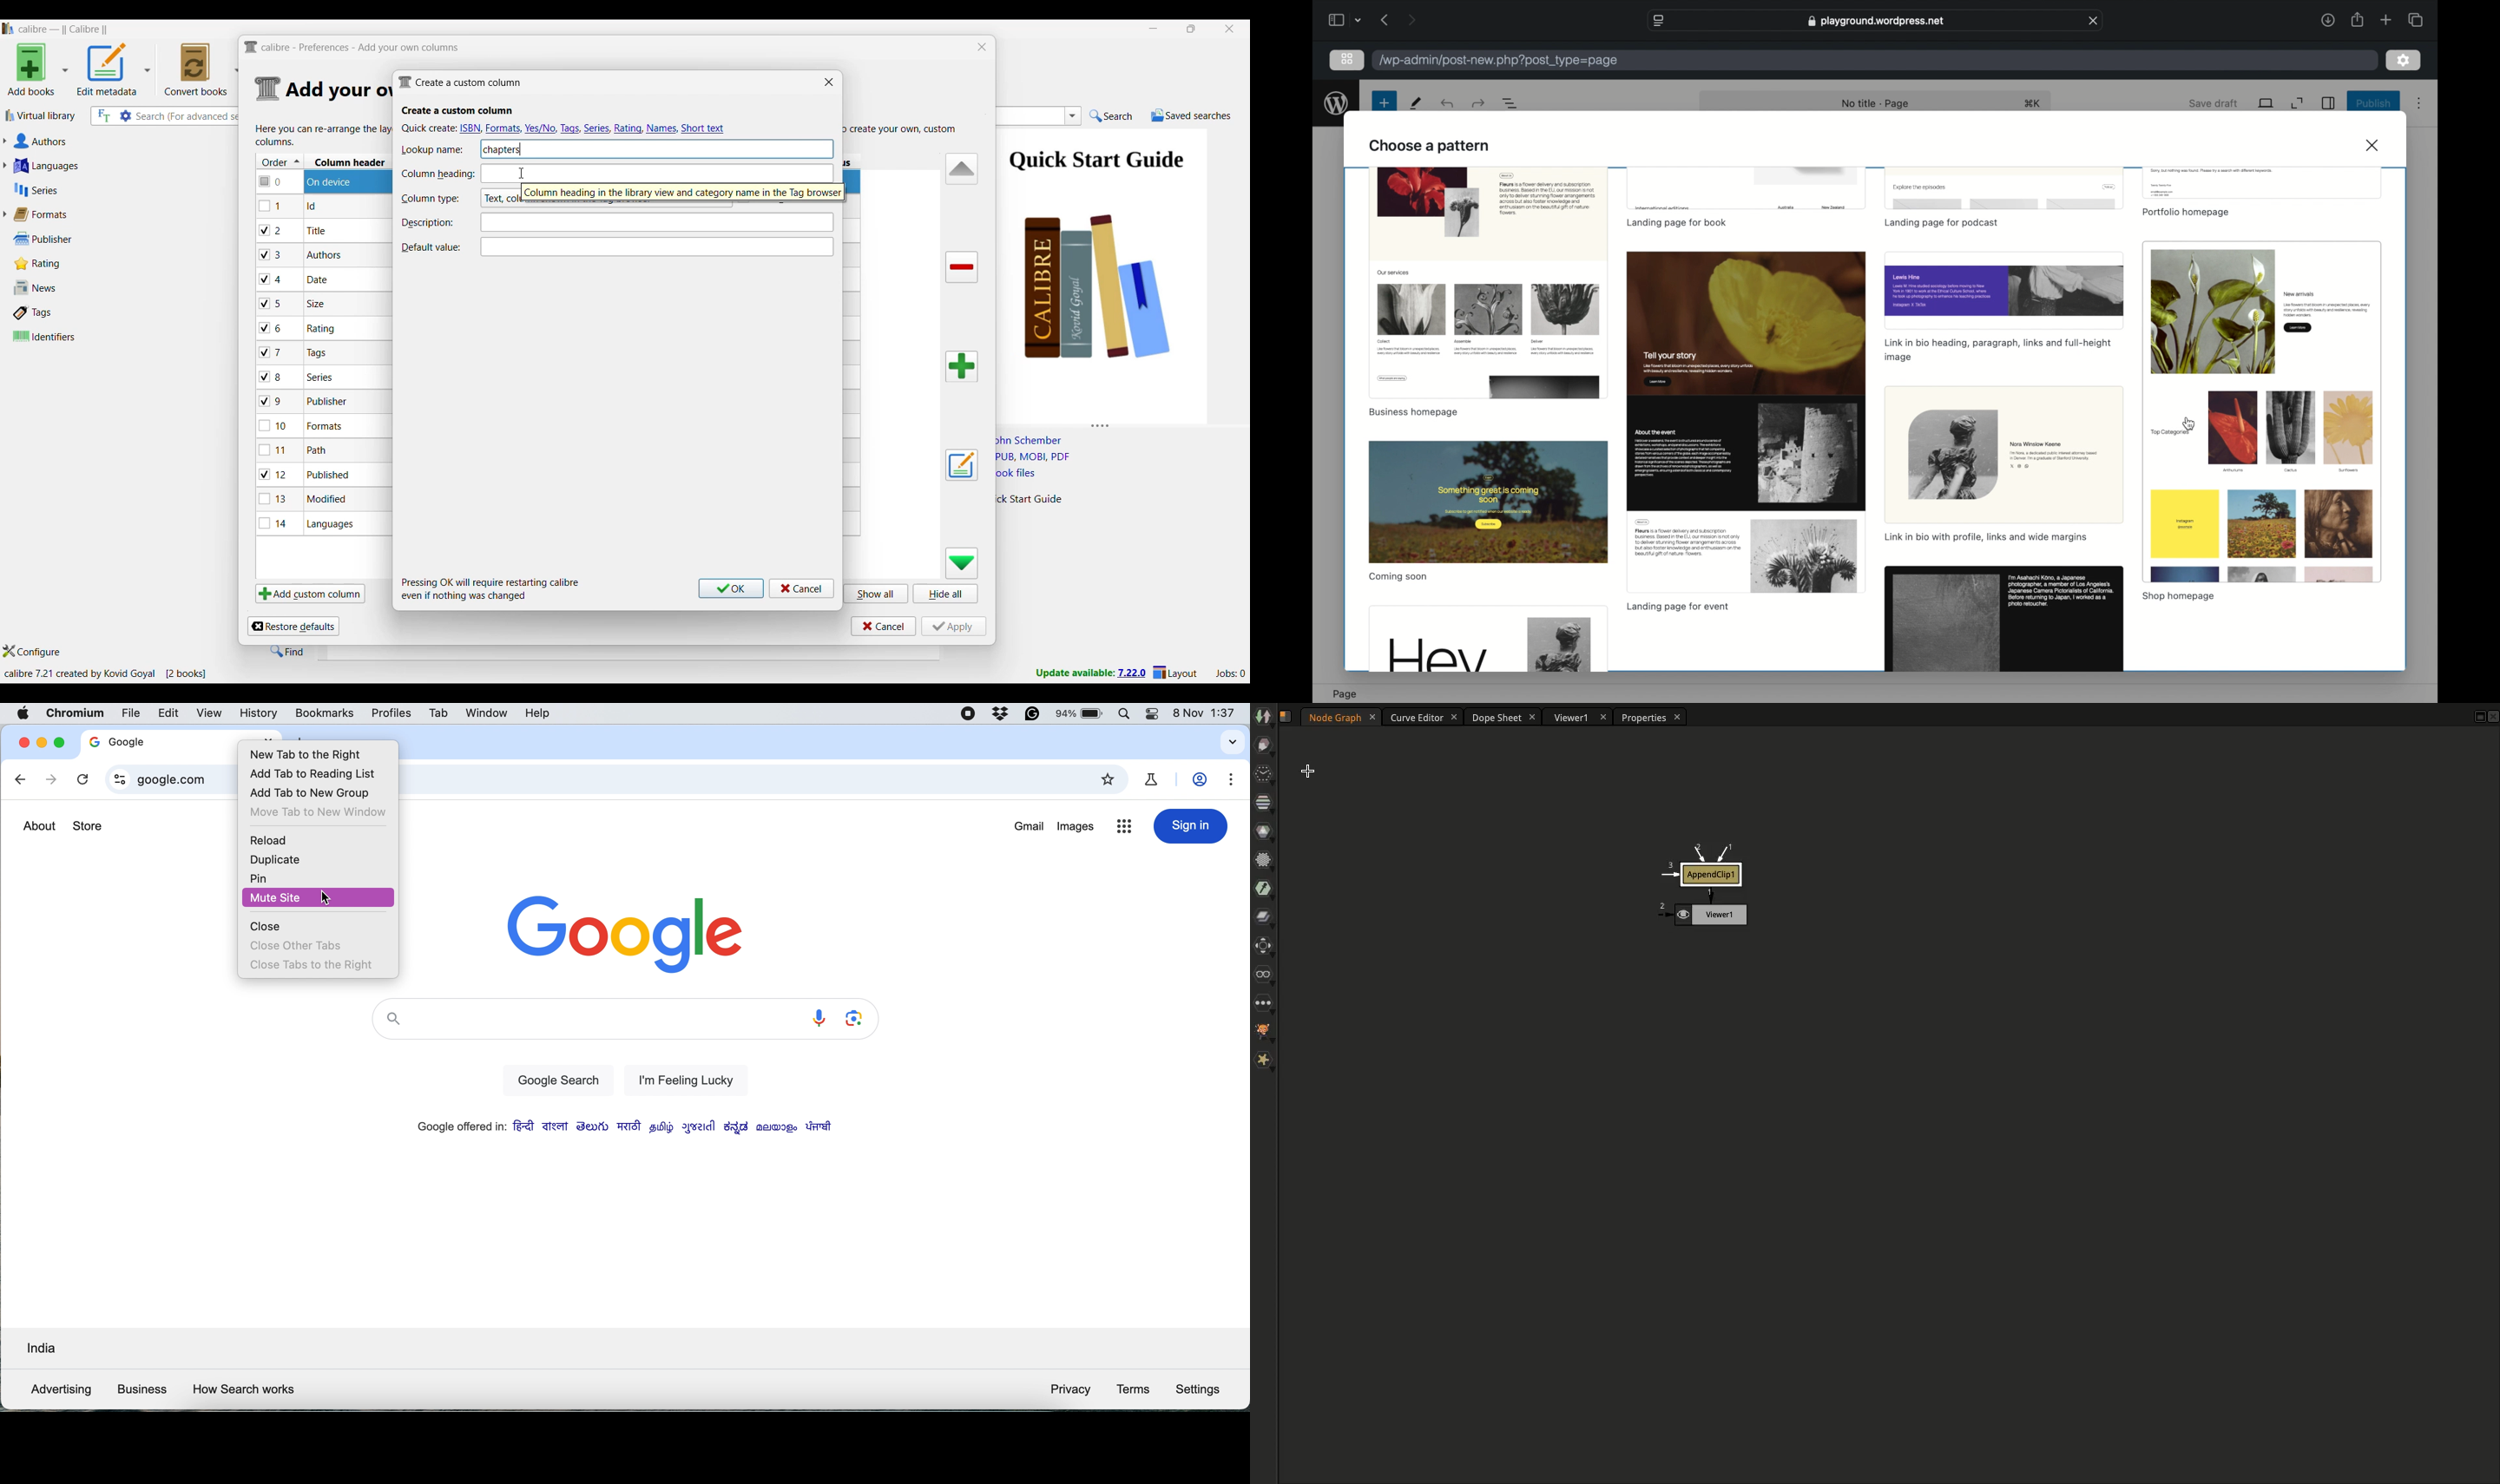  I want to click on edit, so click(169, 713).